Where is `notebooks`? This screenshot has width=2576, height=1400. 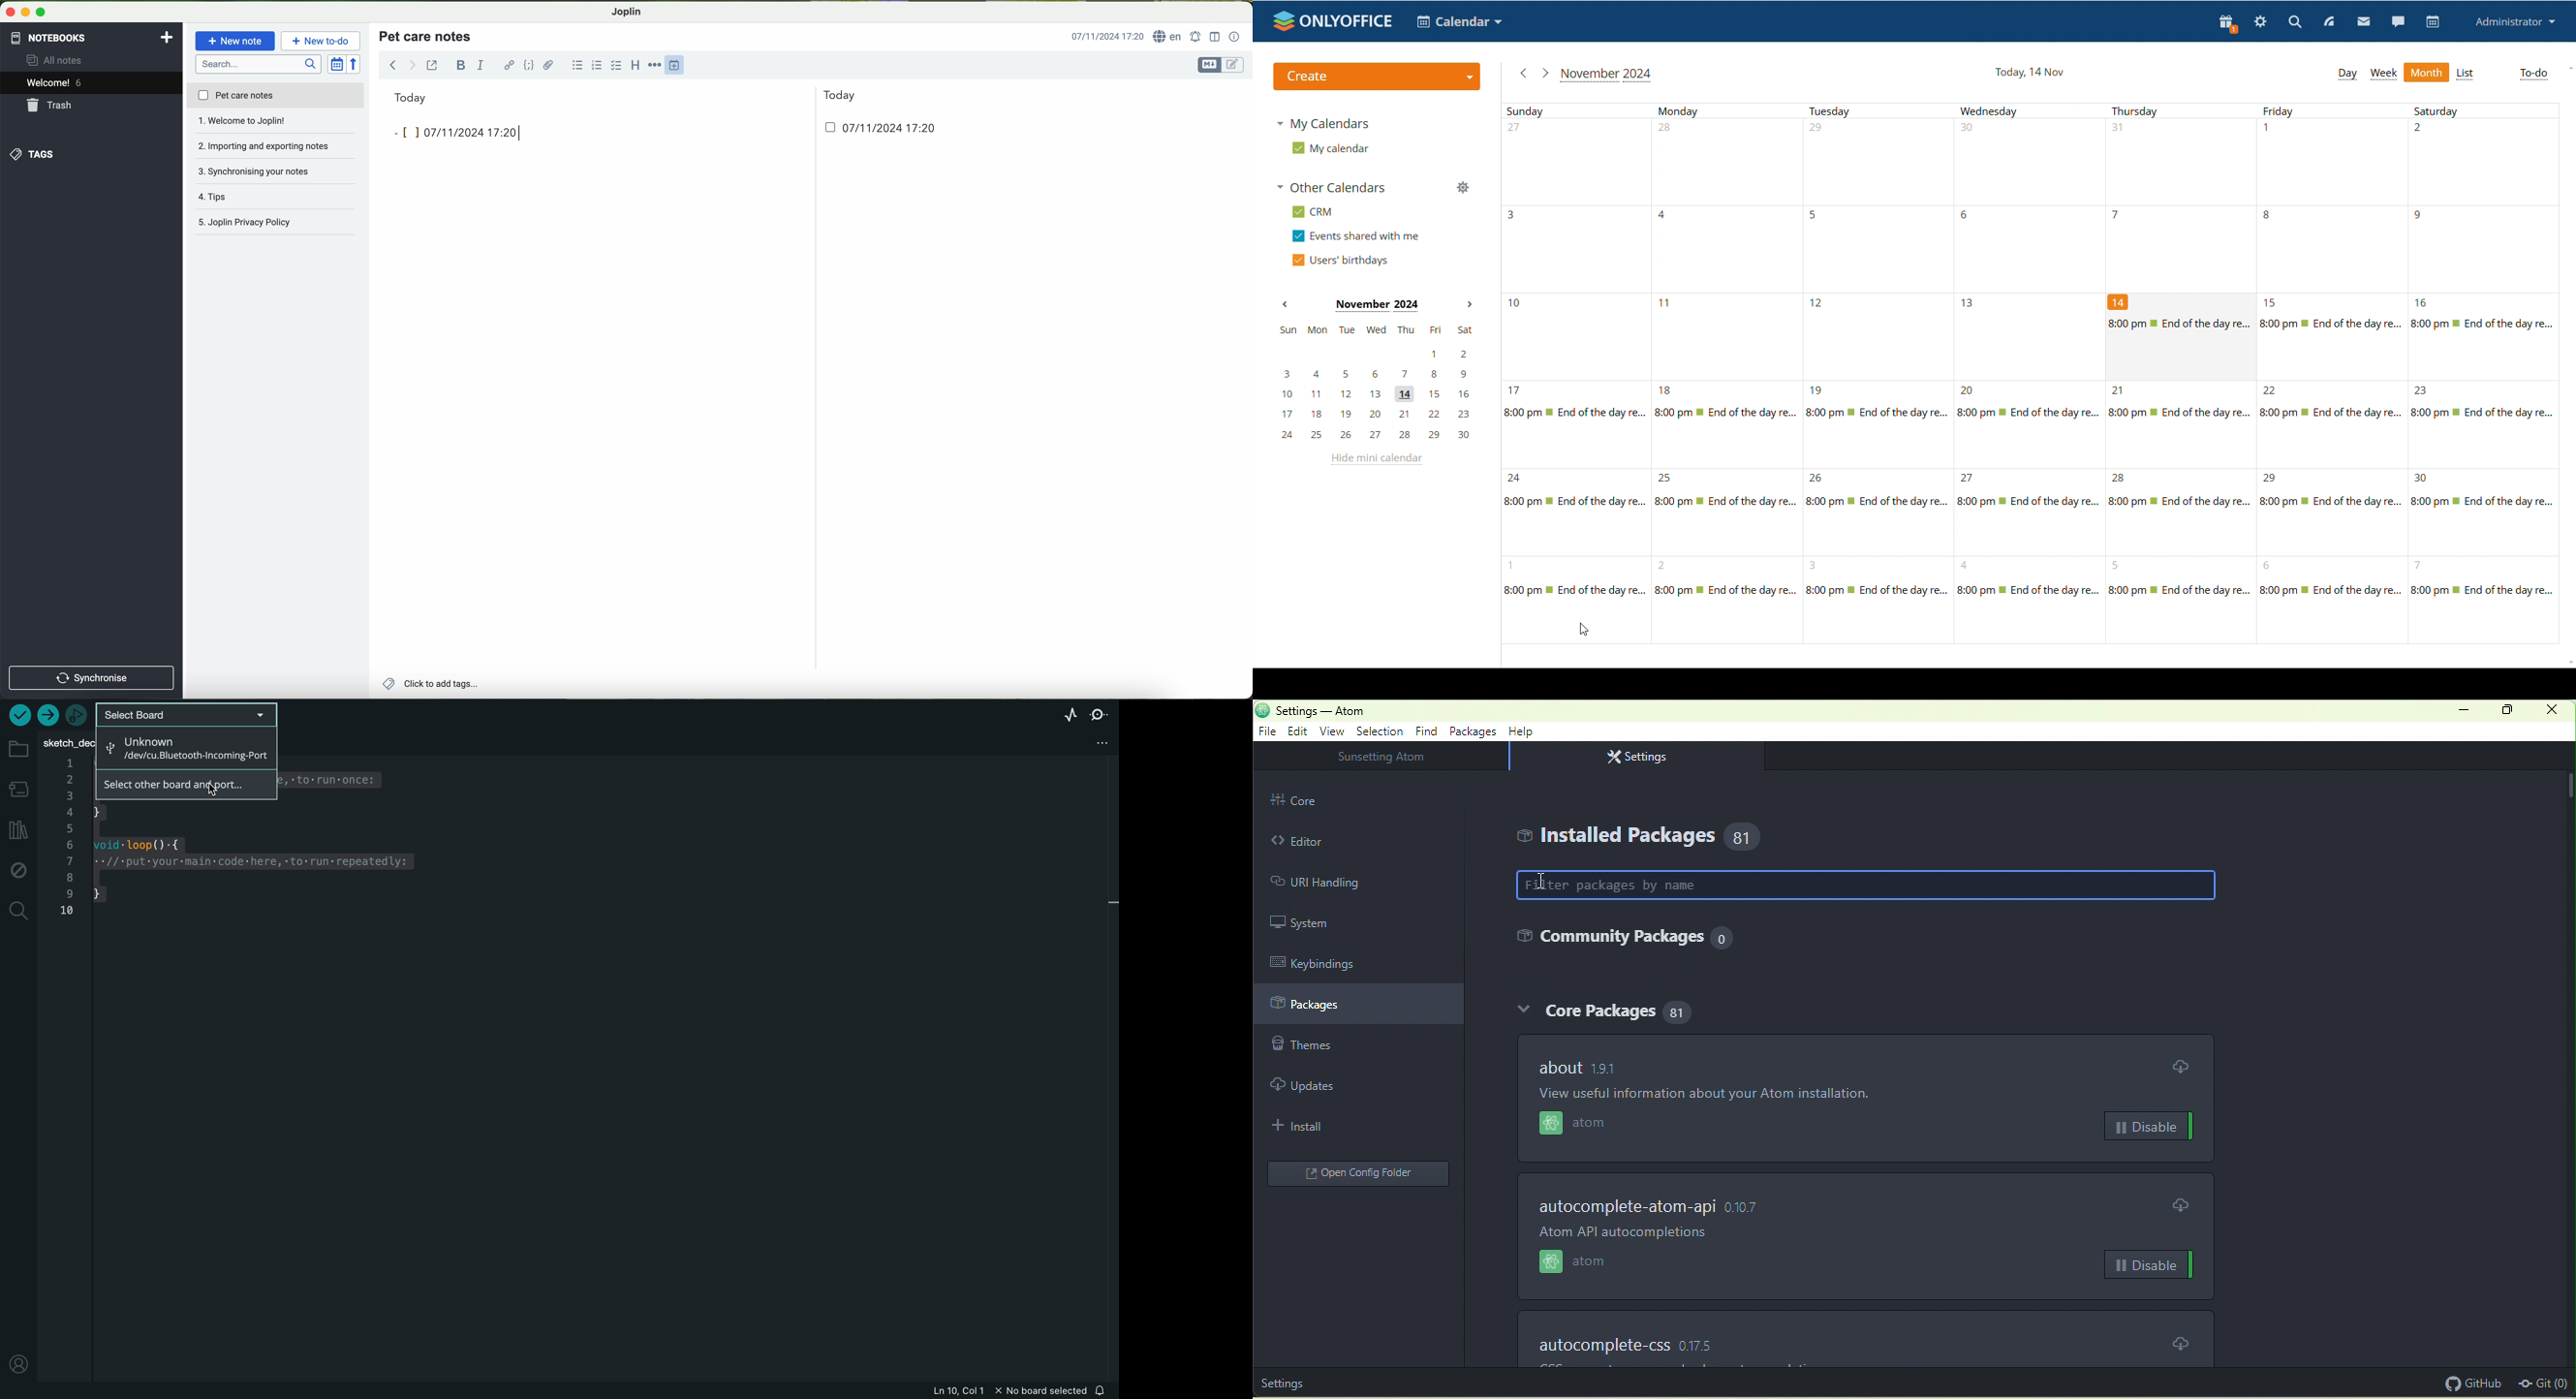 notebooks is located at coordinates (47, 36).